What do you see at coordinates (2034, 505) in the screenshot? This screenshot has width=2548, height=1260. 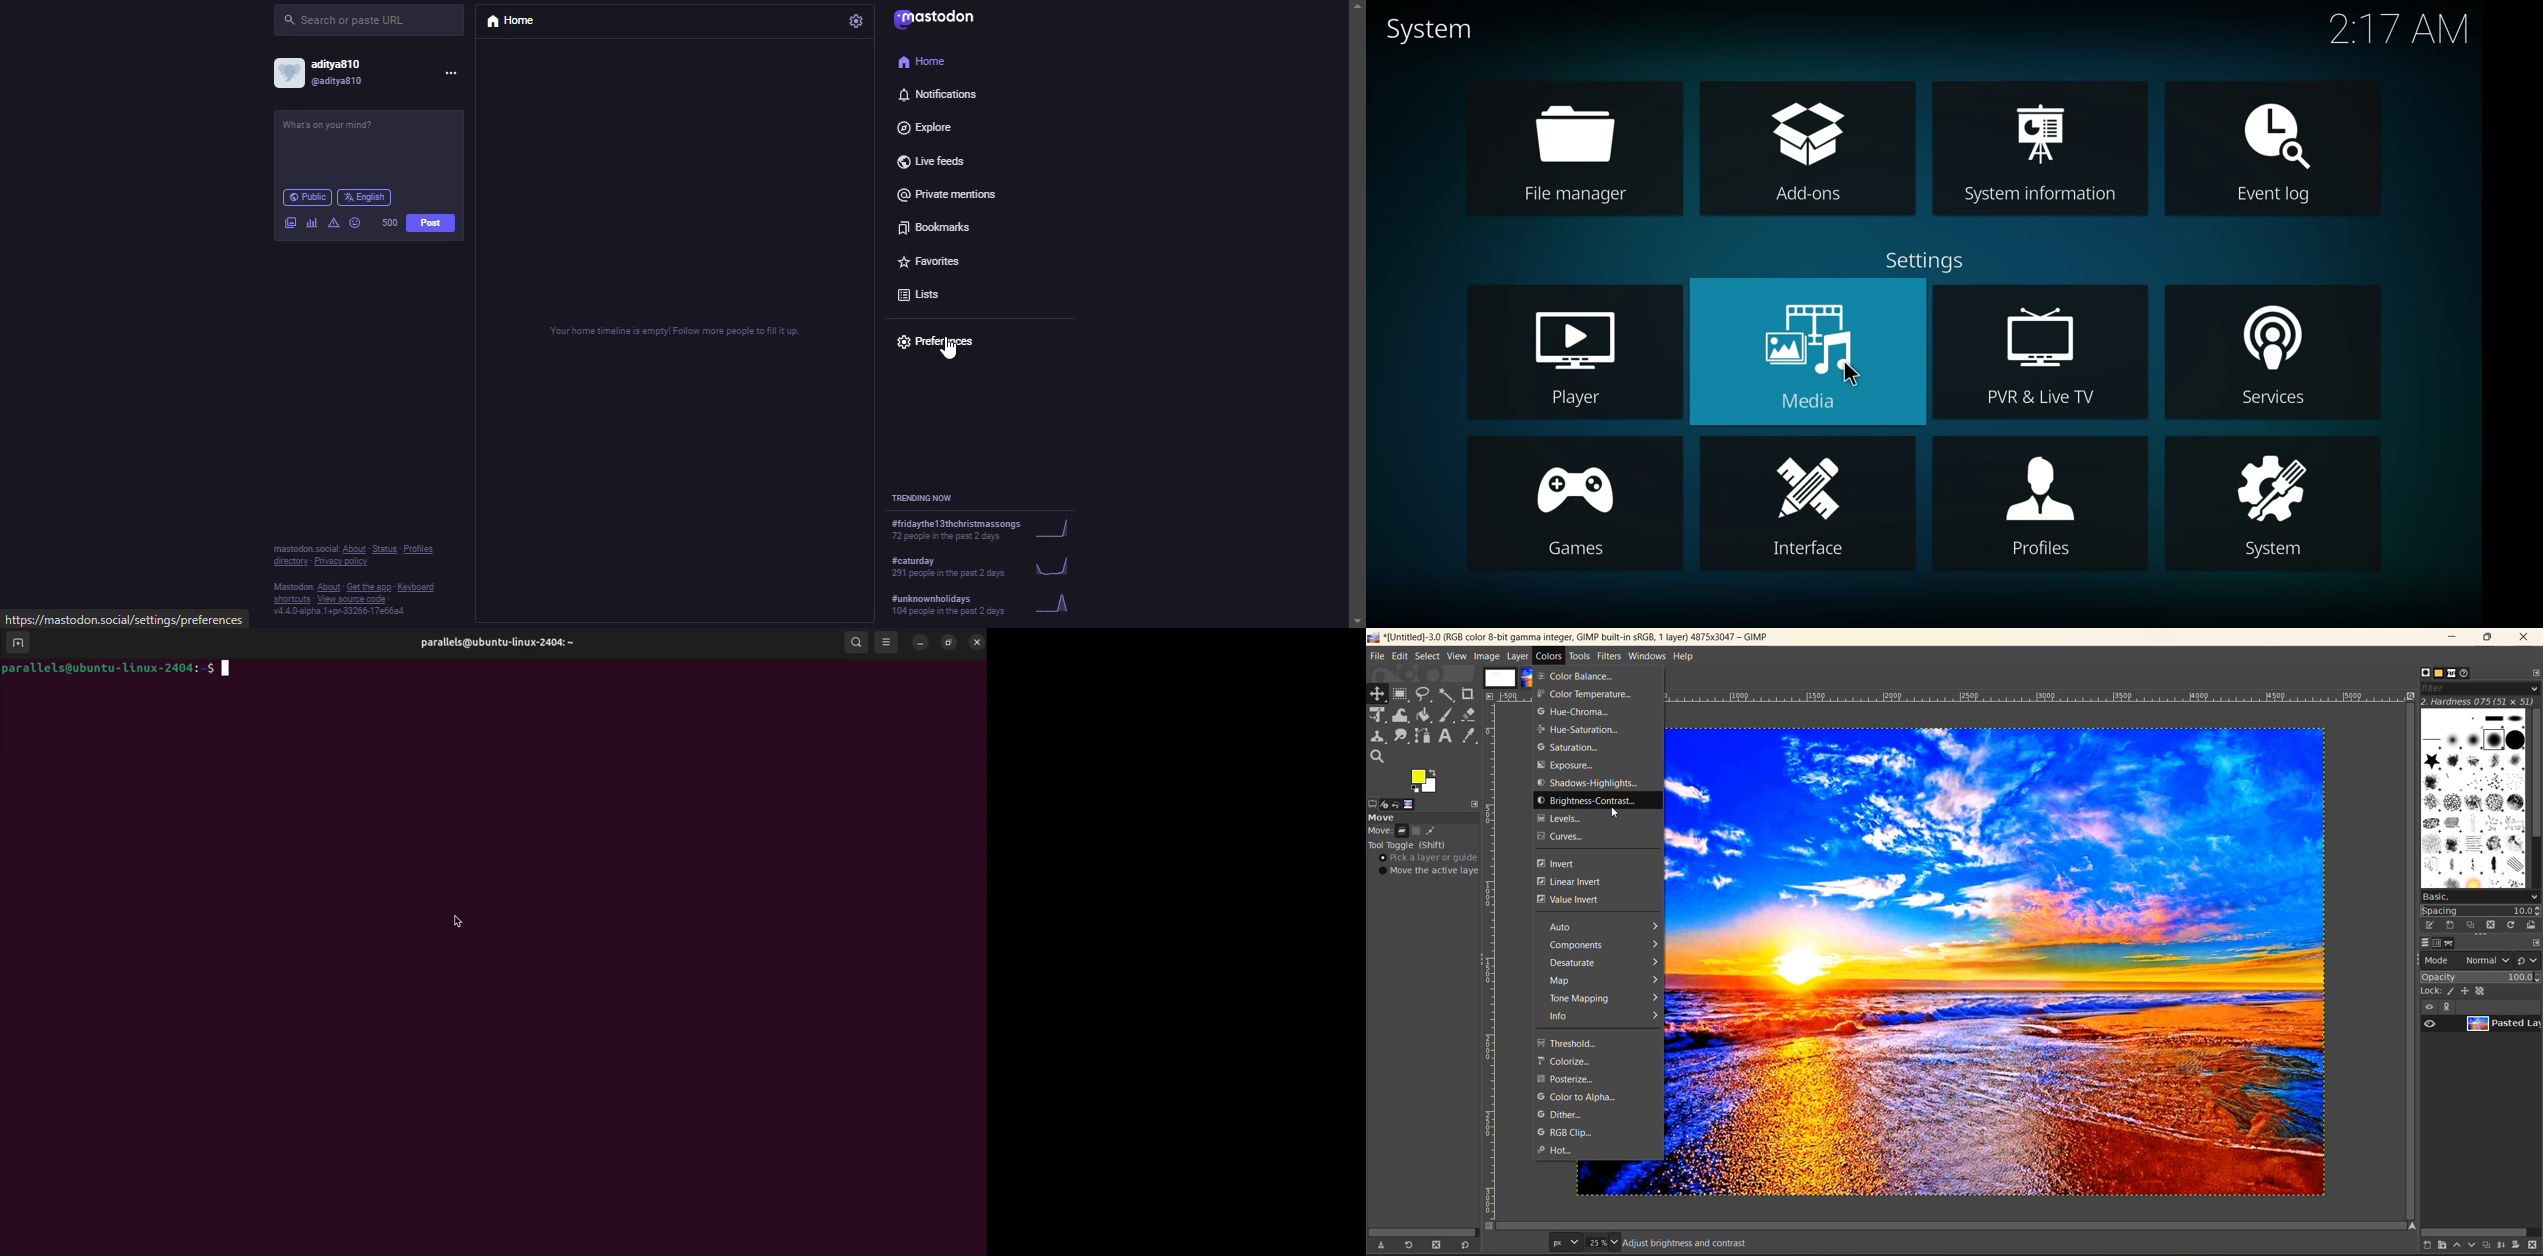 I see `profiles` at bounding box center [2034, 505].